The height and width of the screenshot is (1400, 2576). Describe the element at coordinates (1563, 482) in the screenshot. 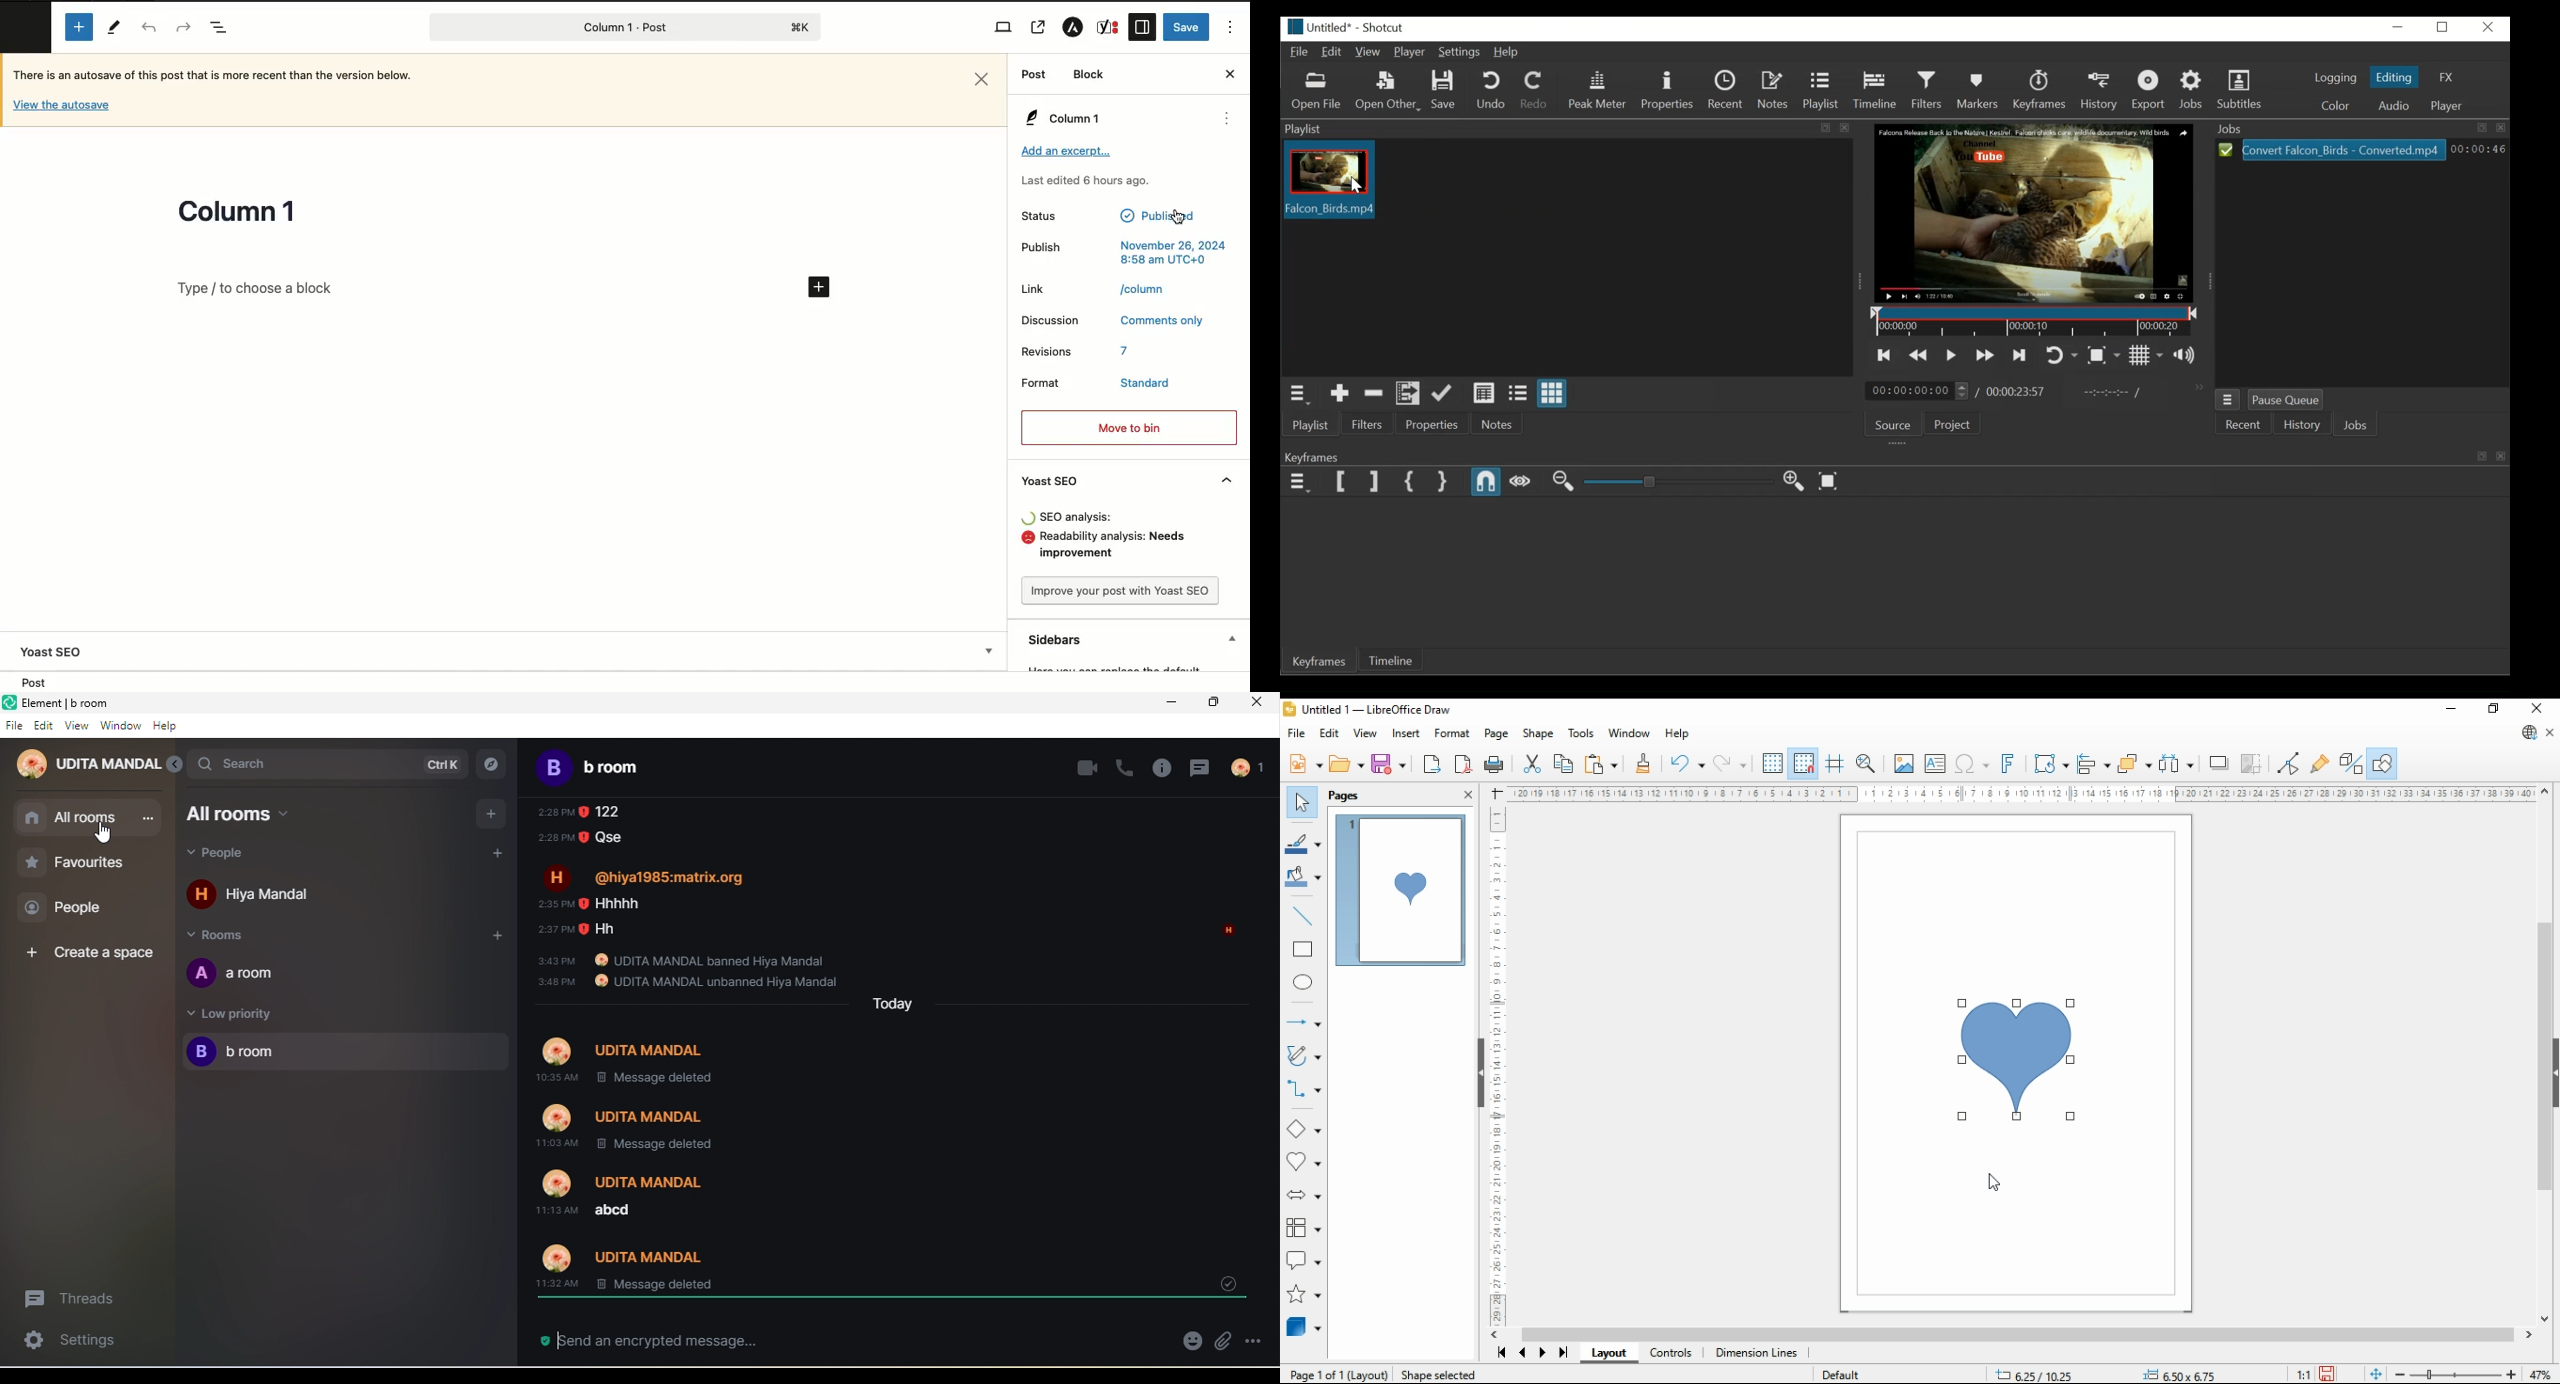

I see `Zoom out` at that location.